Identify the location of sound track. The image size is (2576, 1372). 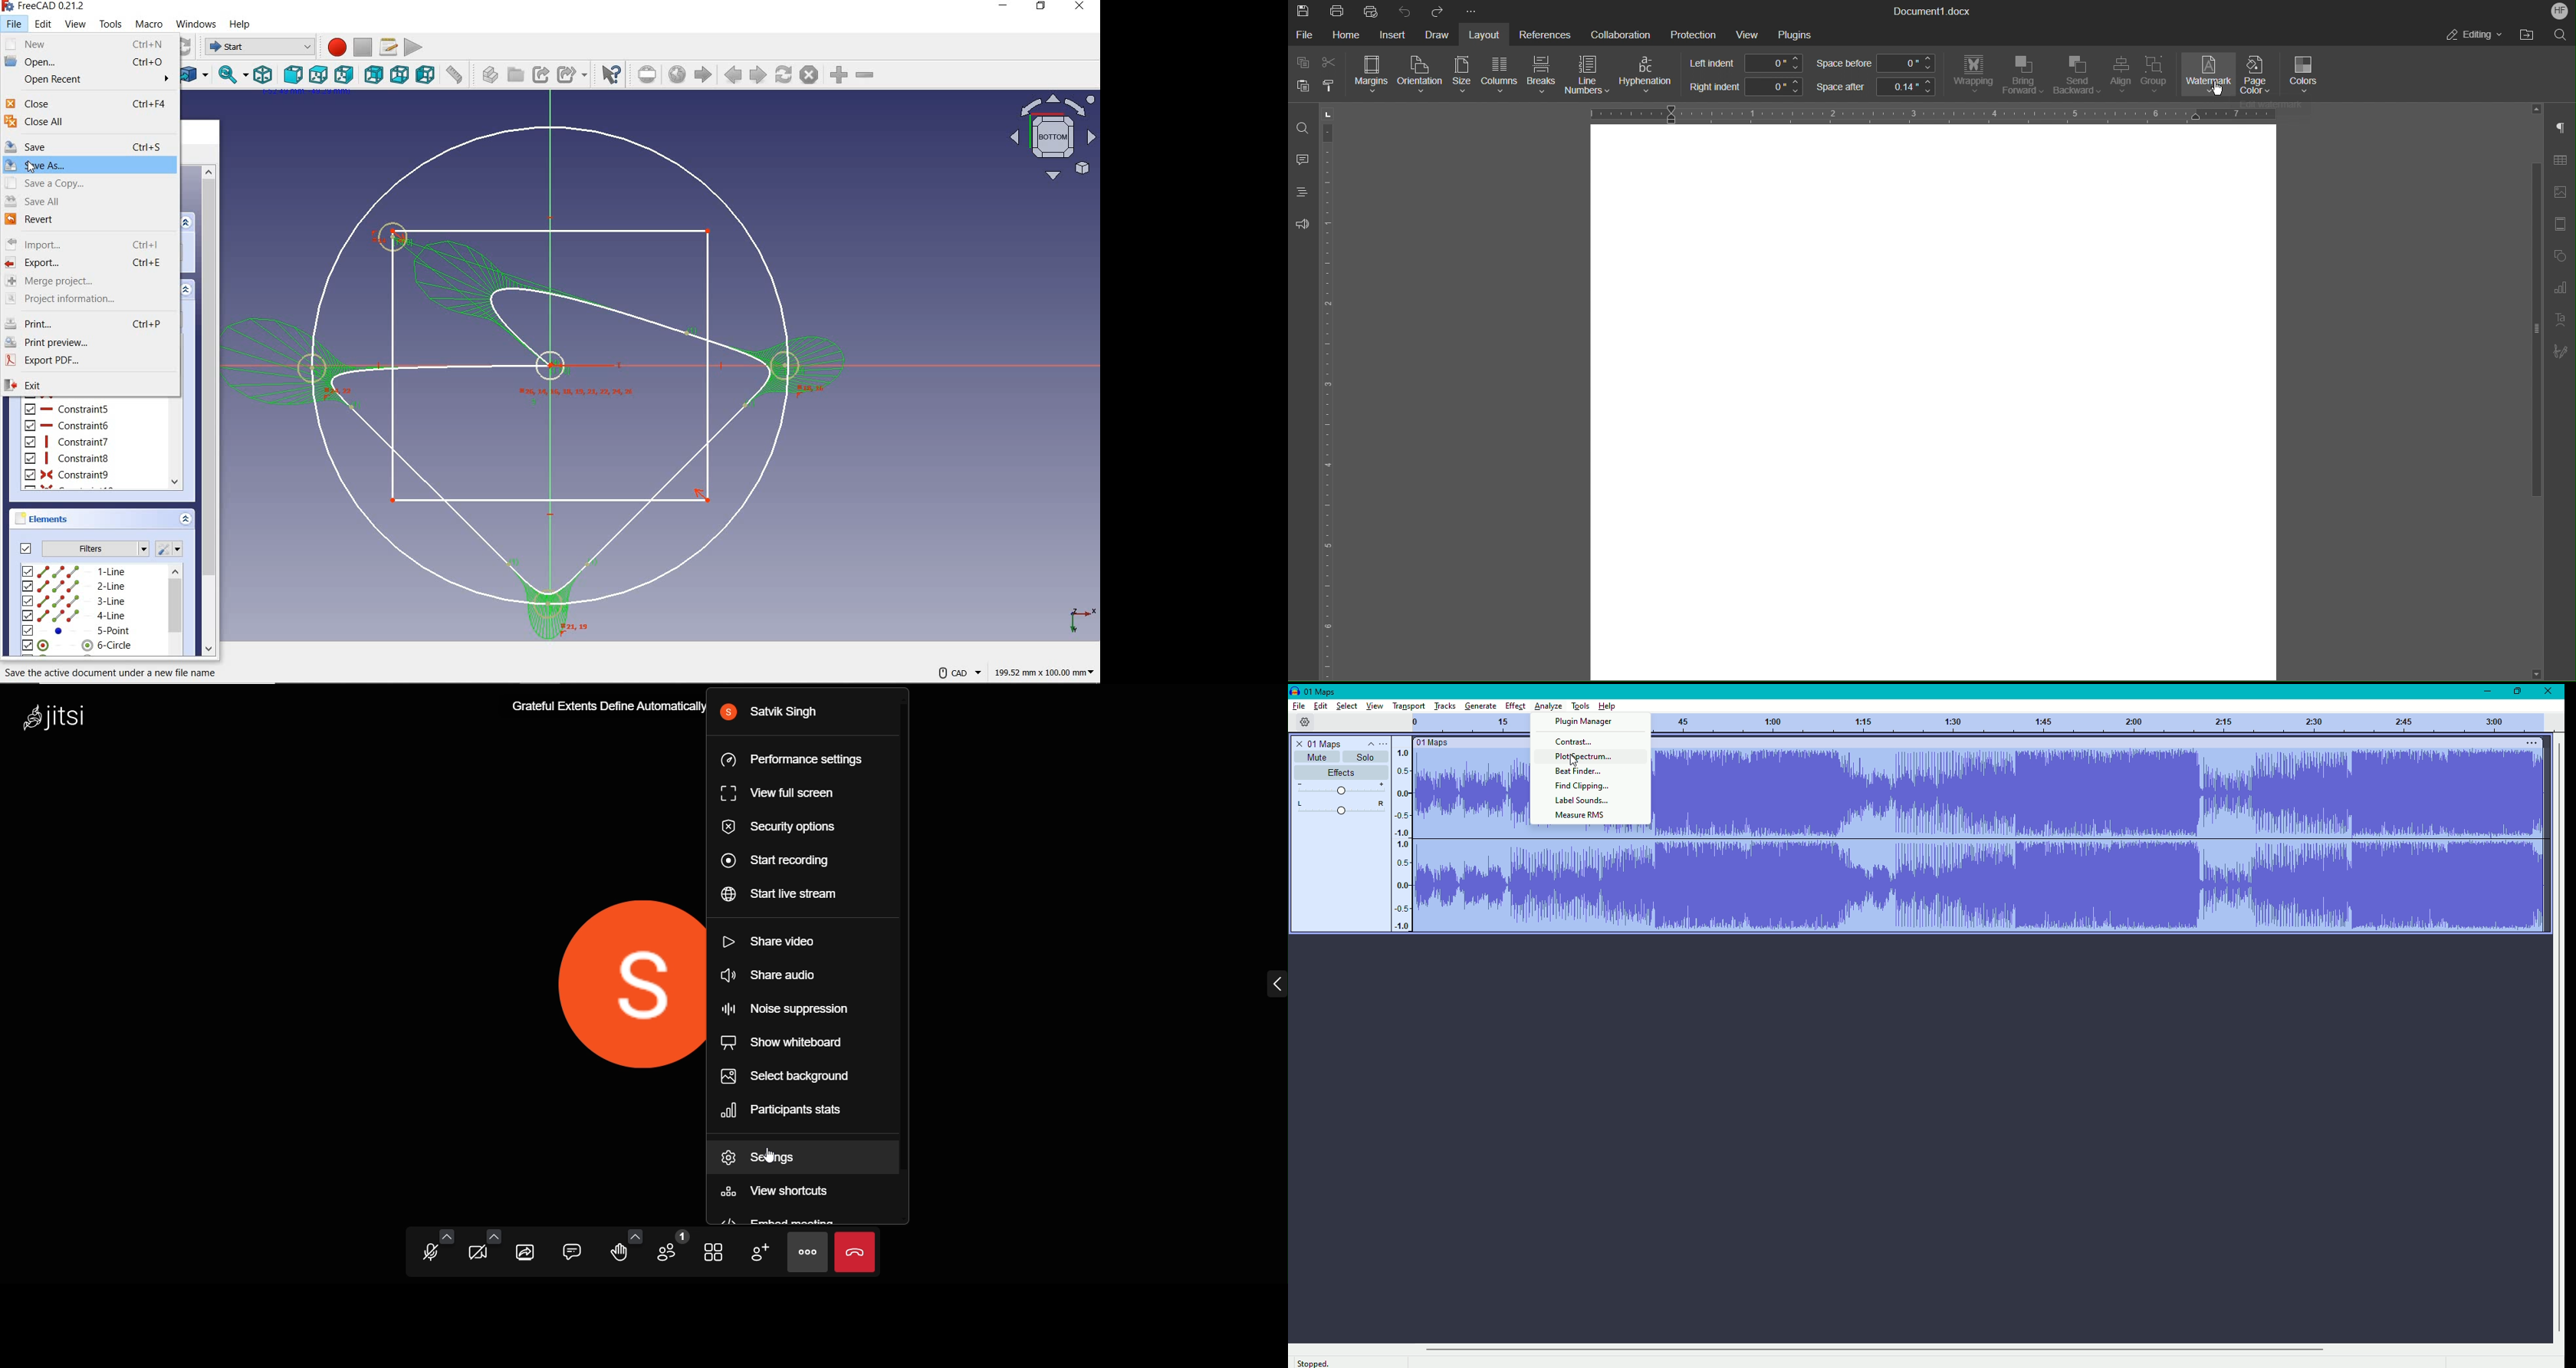
(1592, 878).